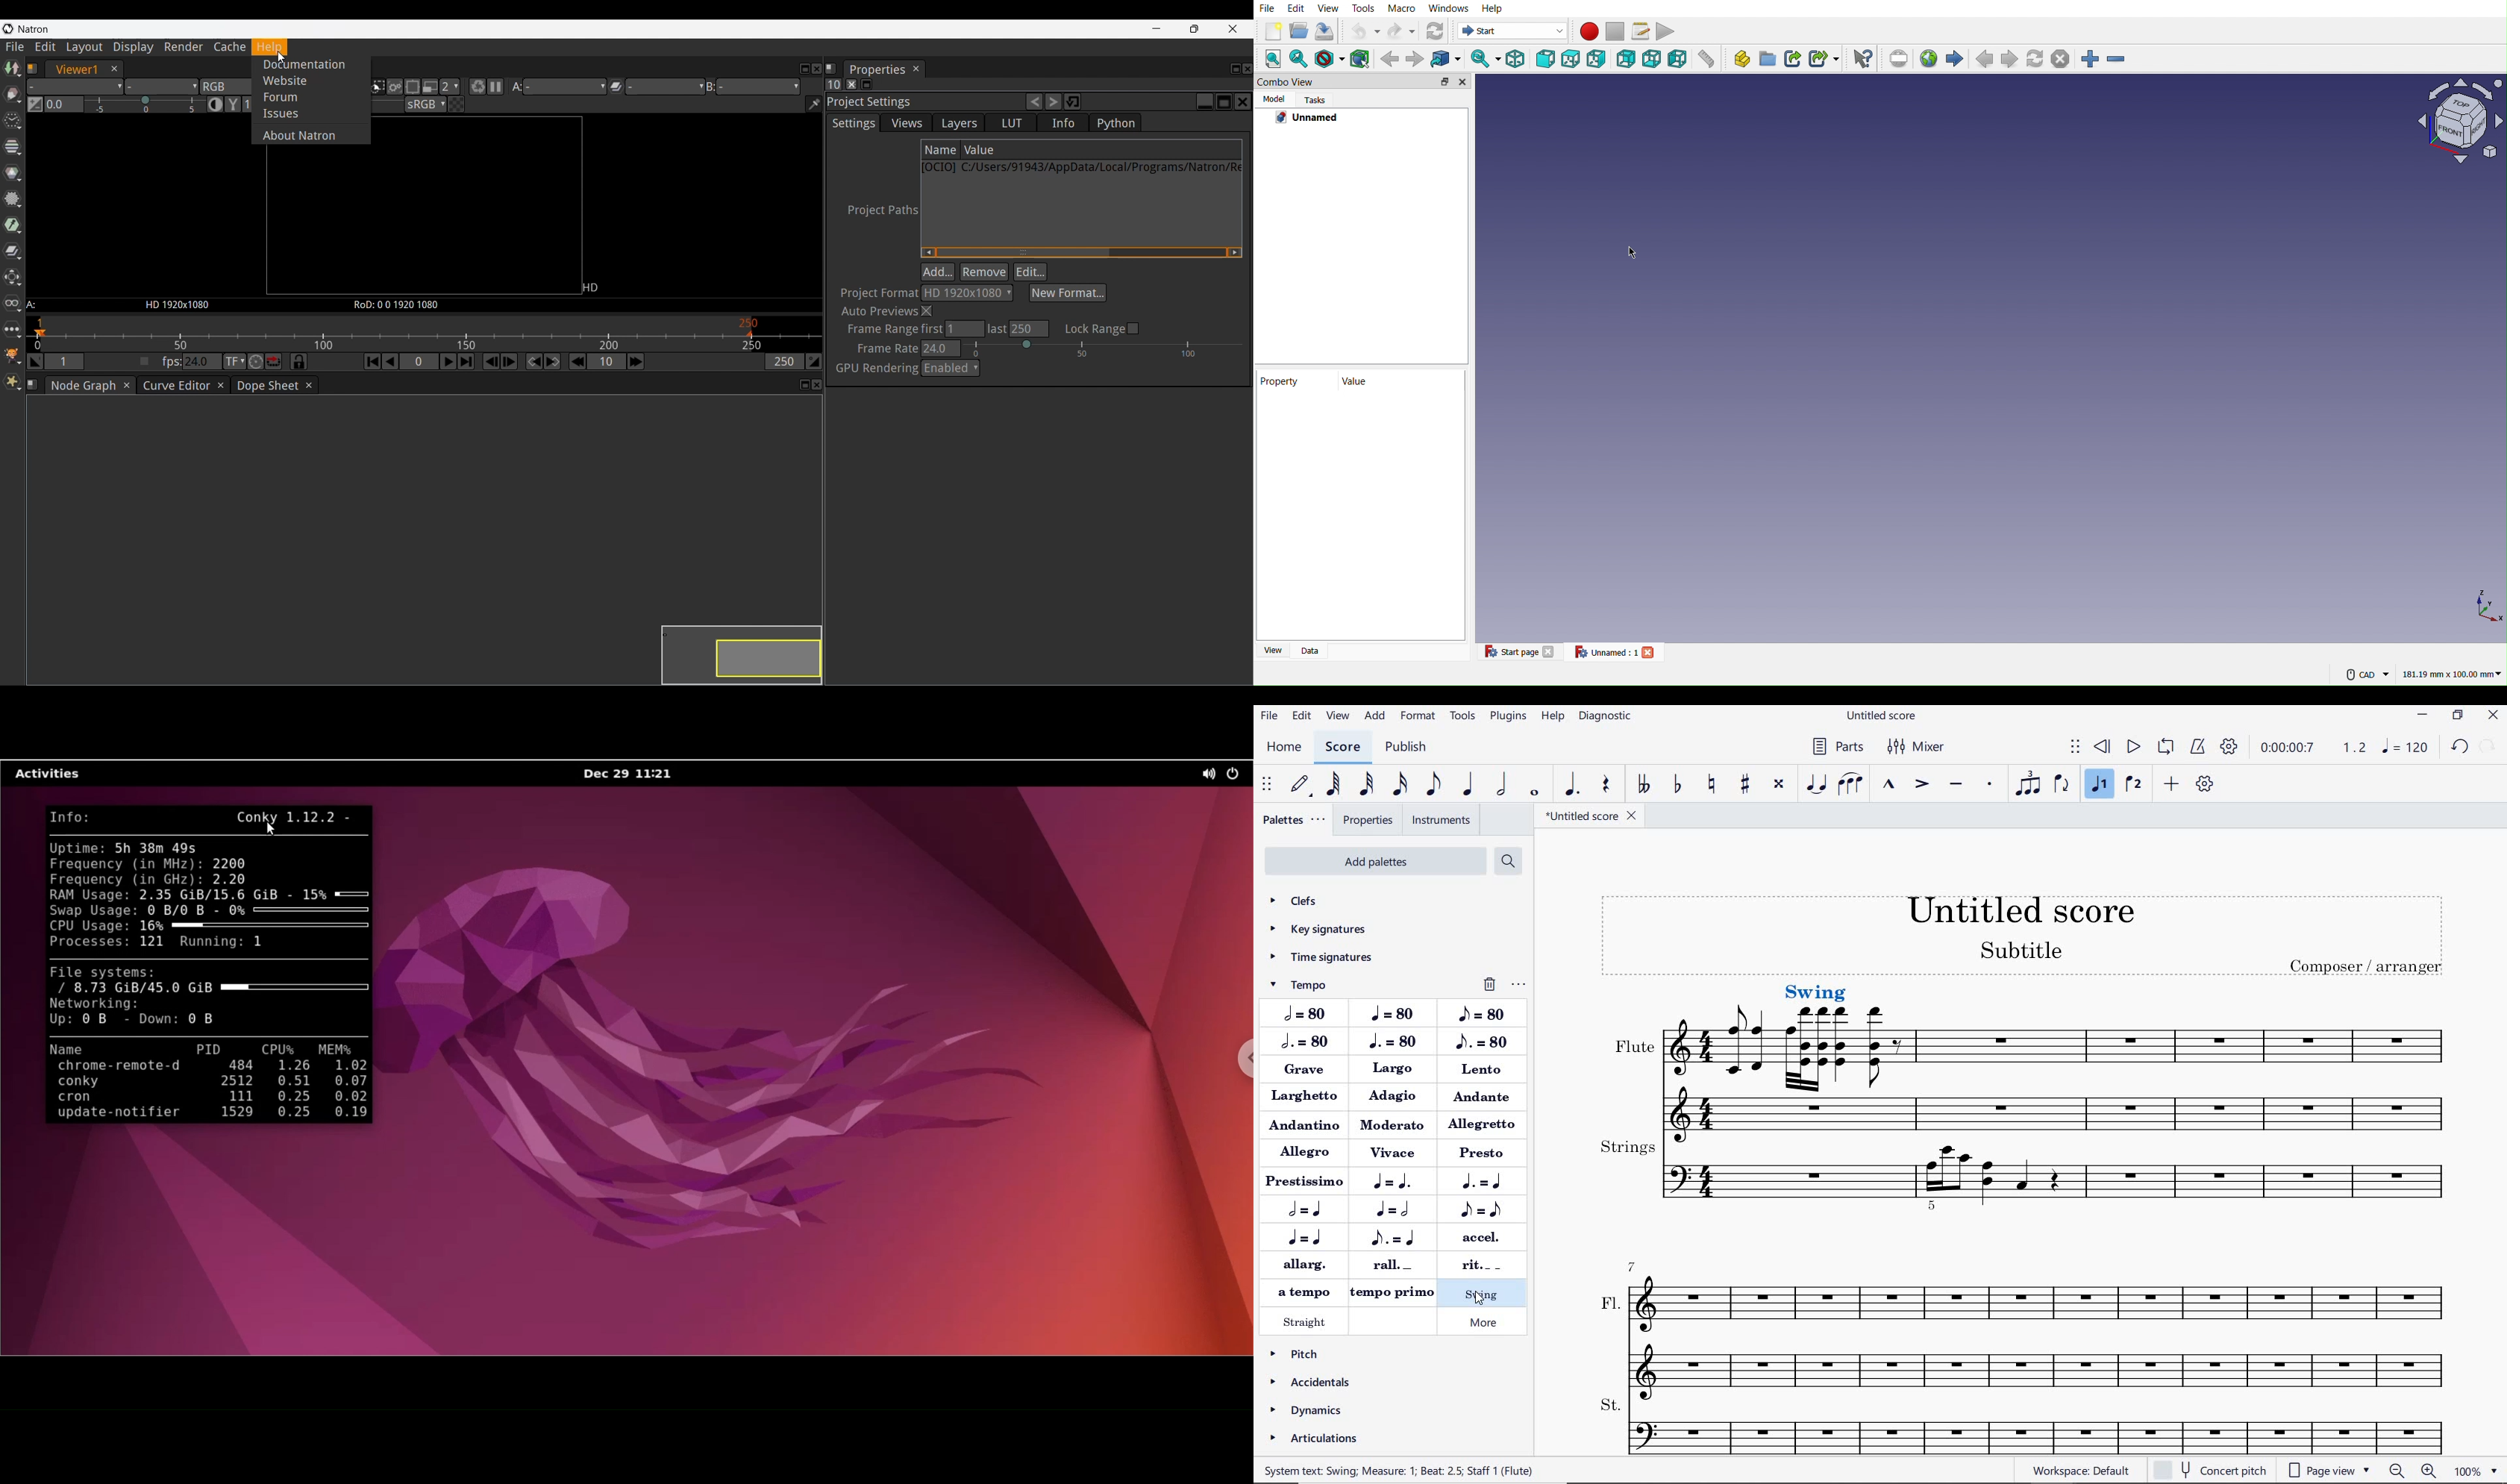 Image resolution: width=2520 pixels, height=1484 pixels. What do you see at coordinates (1268, 785) in the screenshot?
I see `SELECT TO MOVE` at bounding box center [1268, 785].